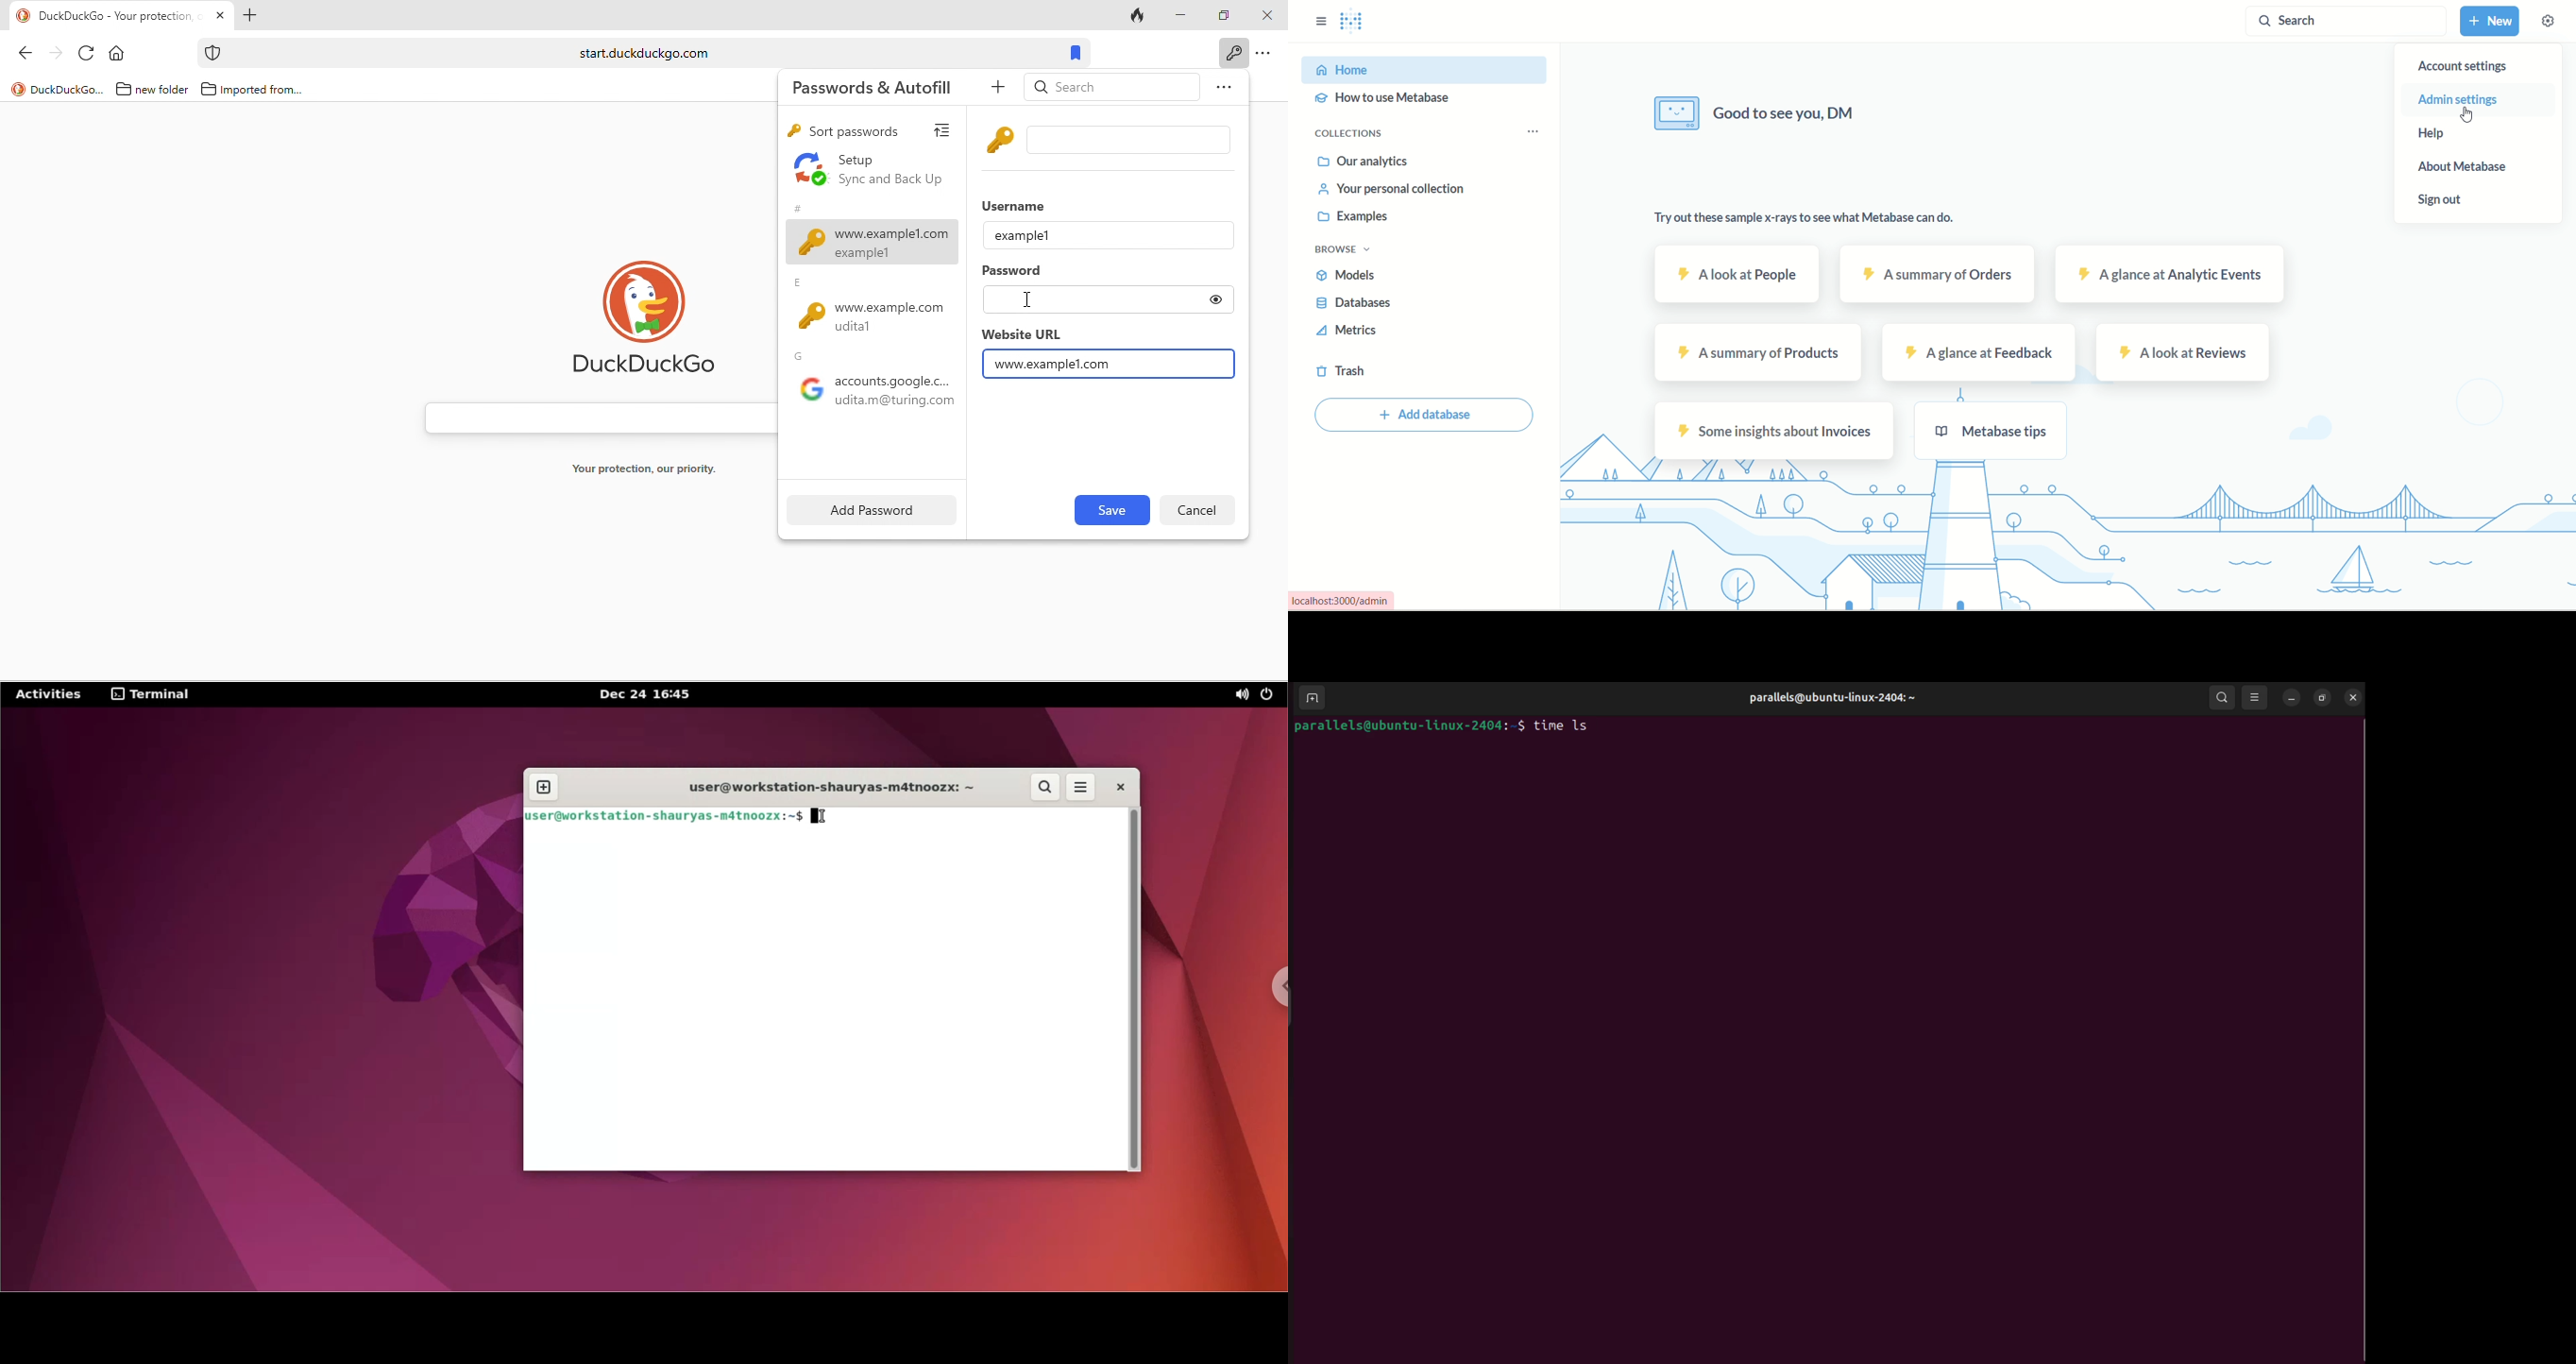 The height and width of the screenshot is (1372, 2576). Describe the element at coordinates (1132, 140) in the screenshot. I see `input box` at that location.